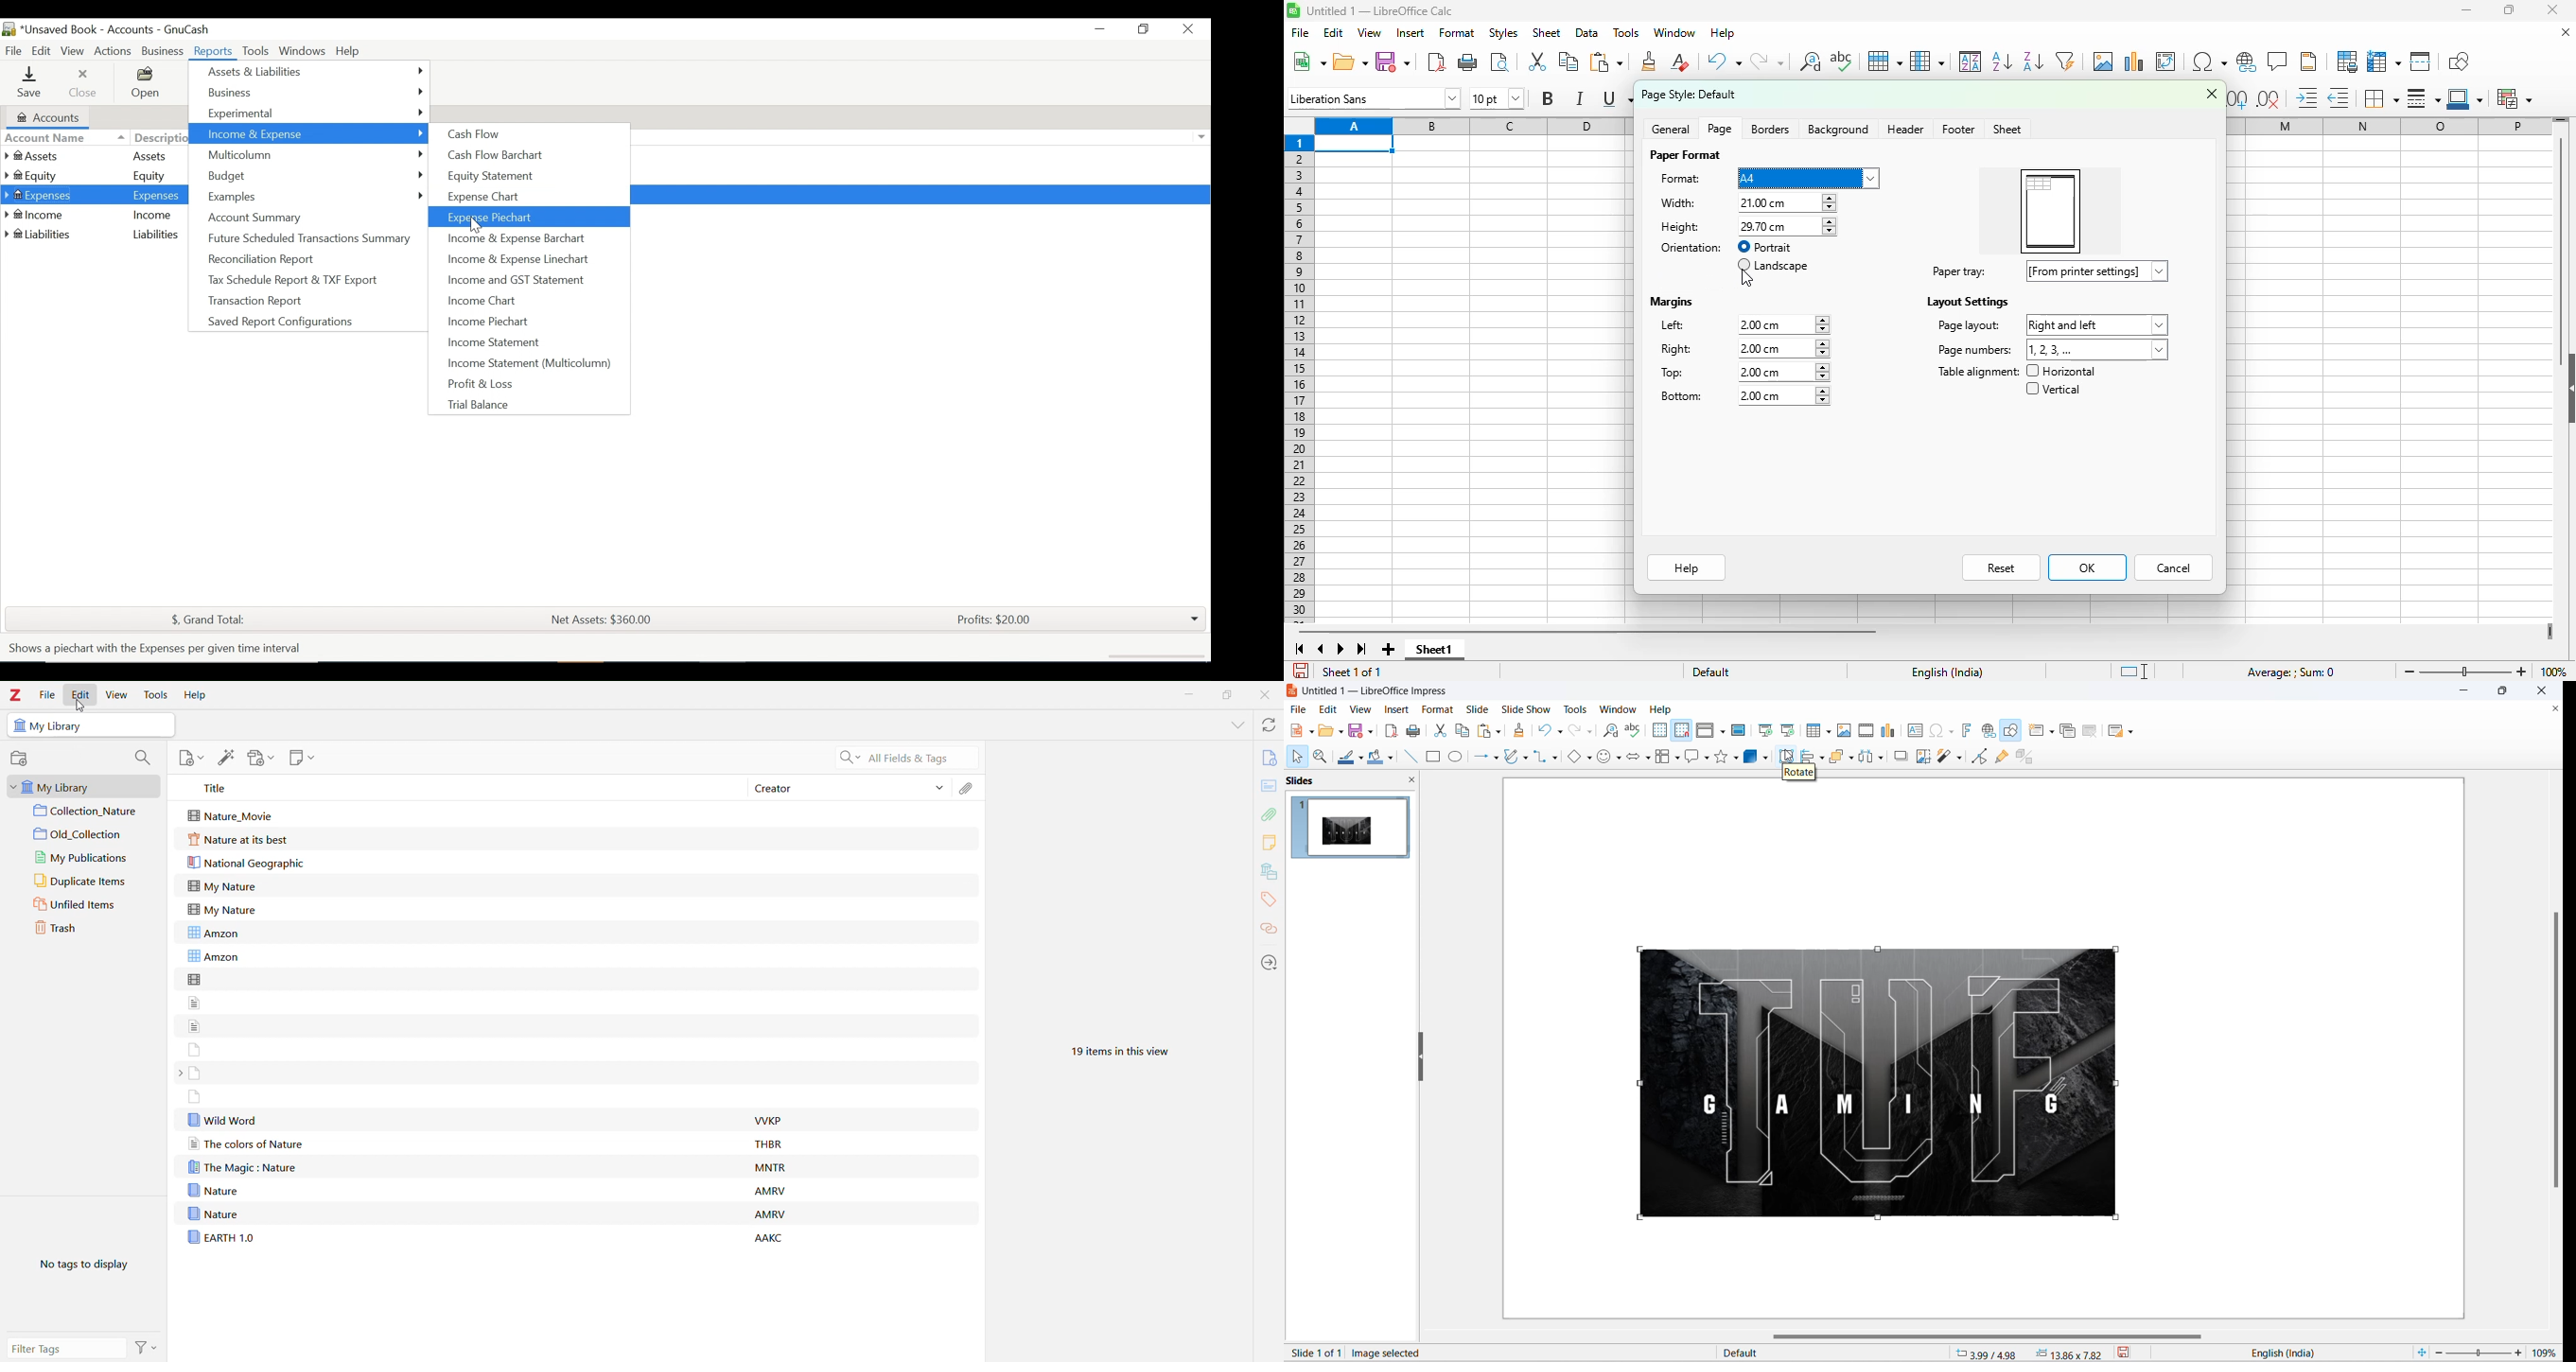  I want to click on right and left, so click(2096, 325).